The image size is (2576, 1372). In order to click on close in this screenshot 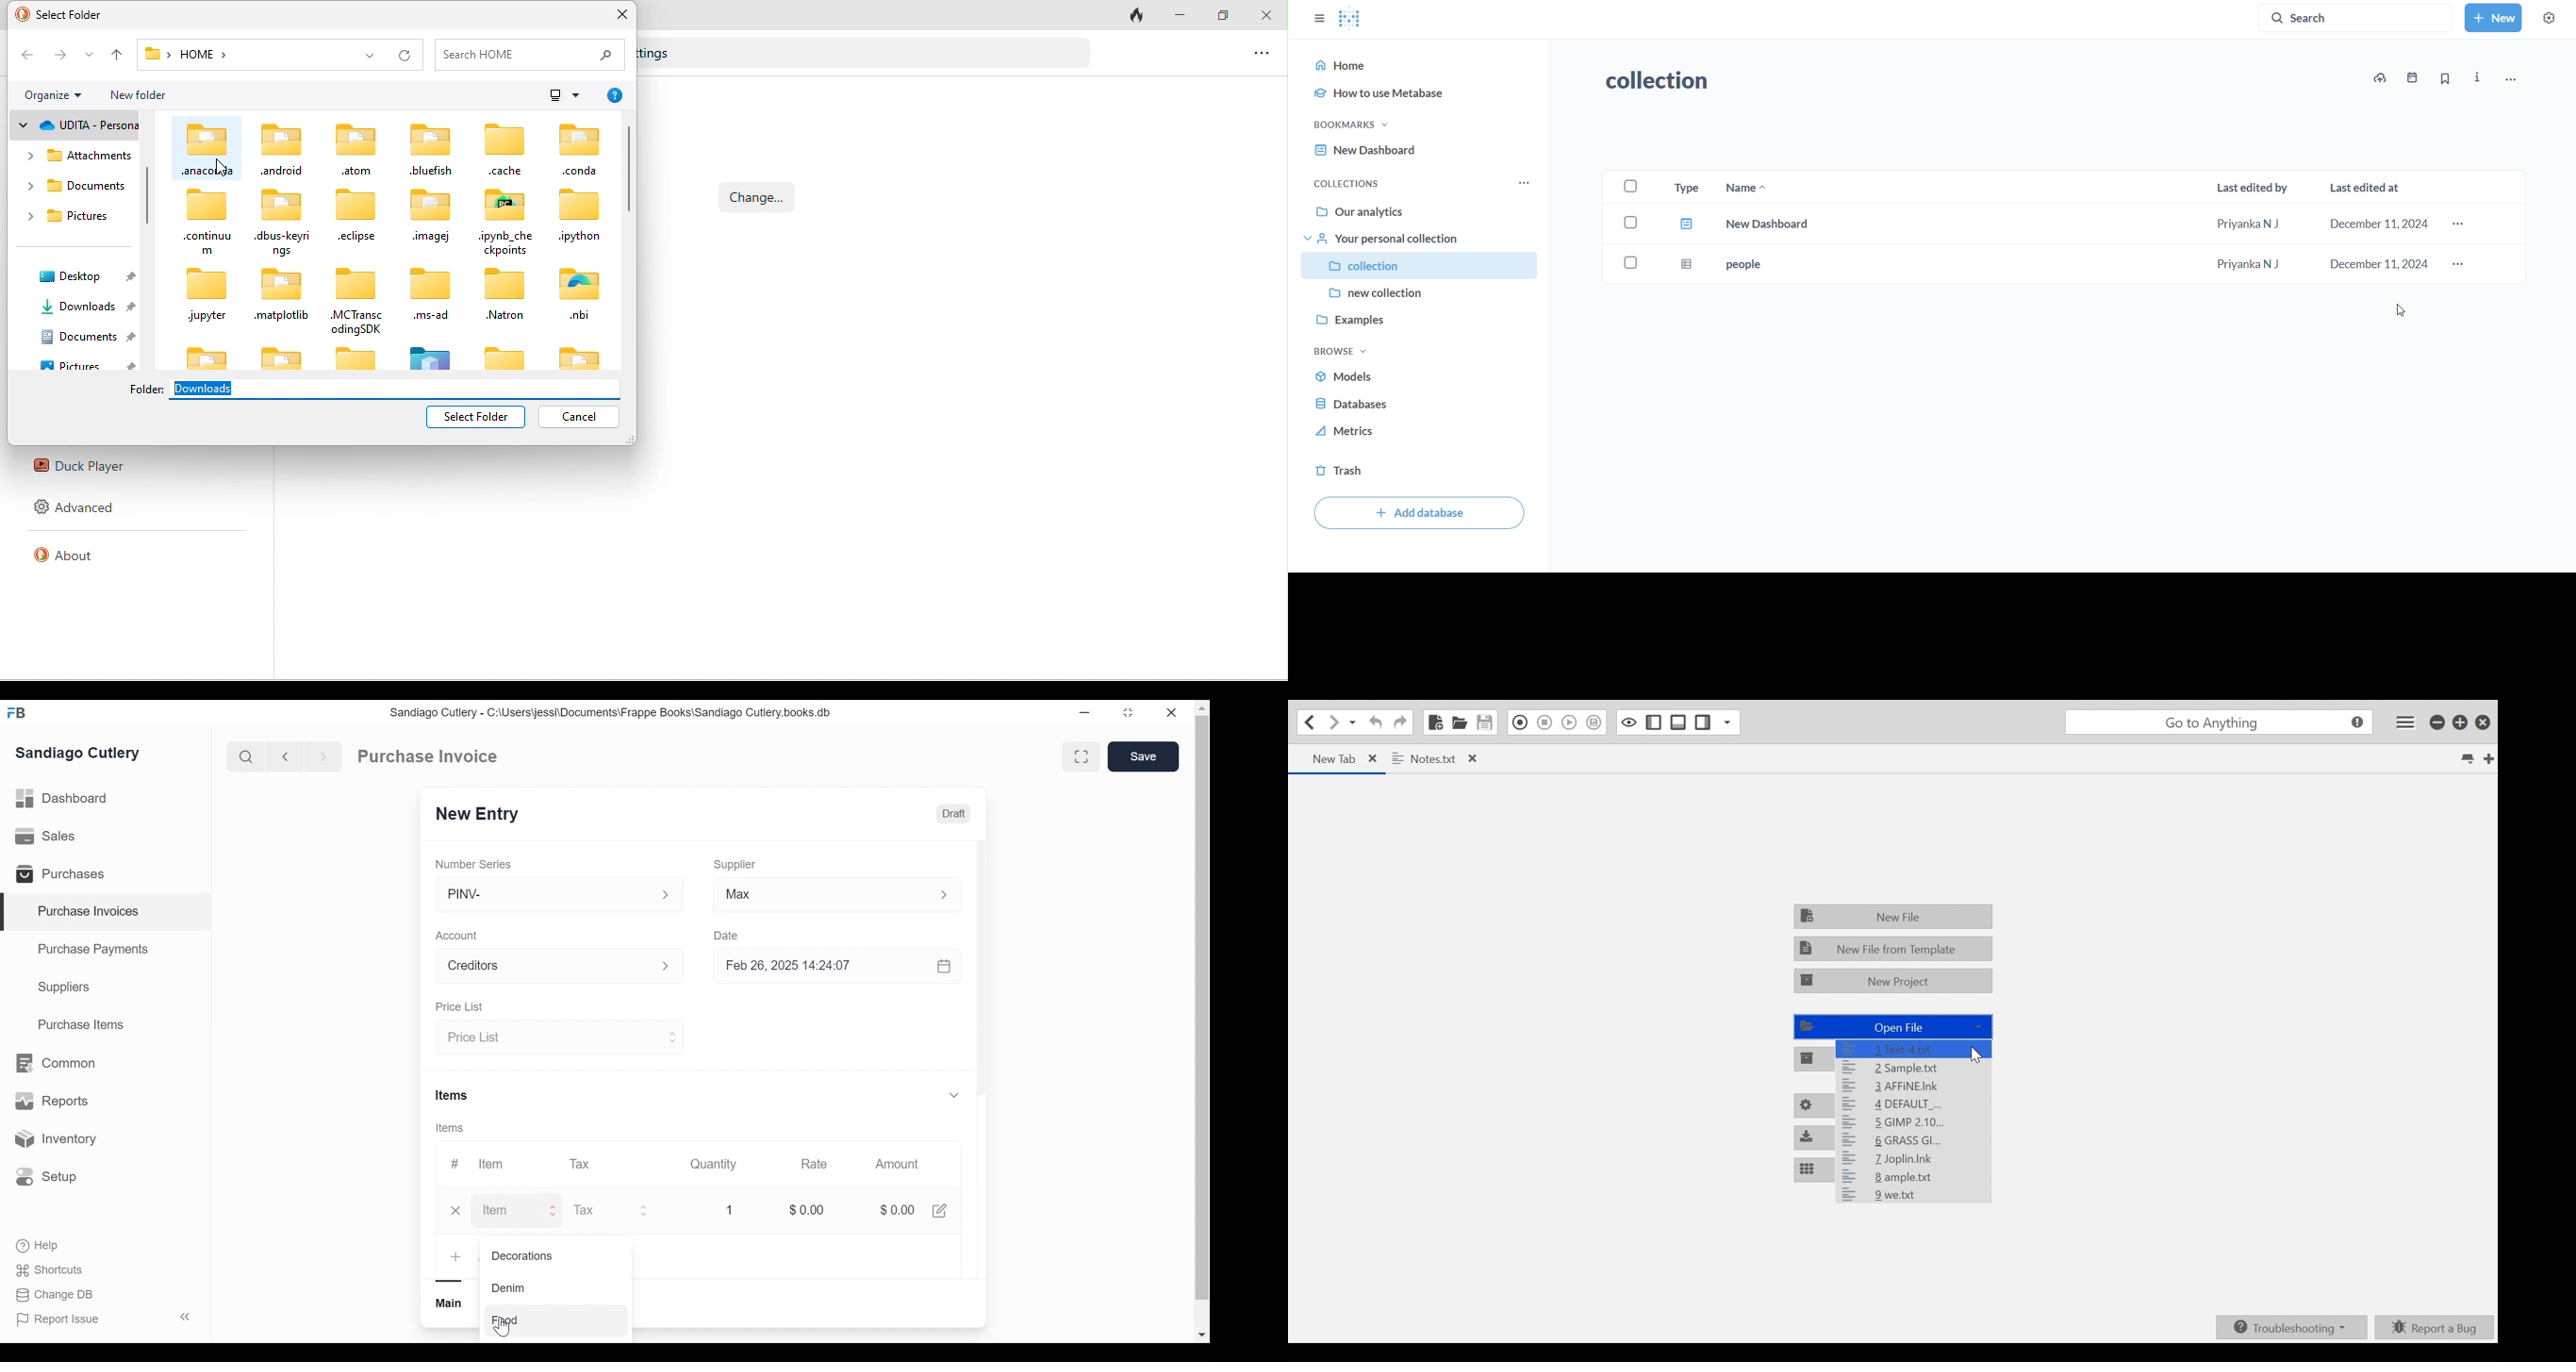, I will do `click(458, 1210)`.